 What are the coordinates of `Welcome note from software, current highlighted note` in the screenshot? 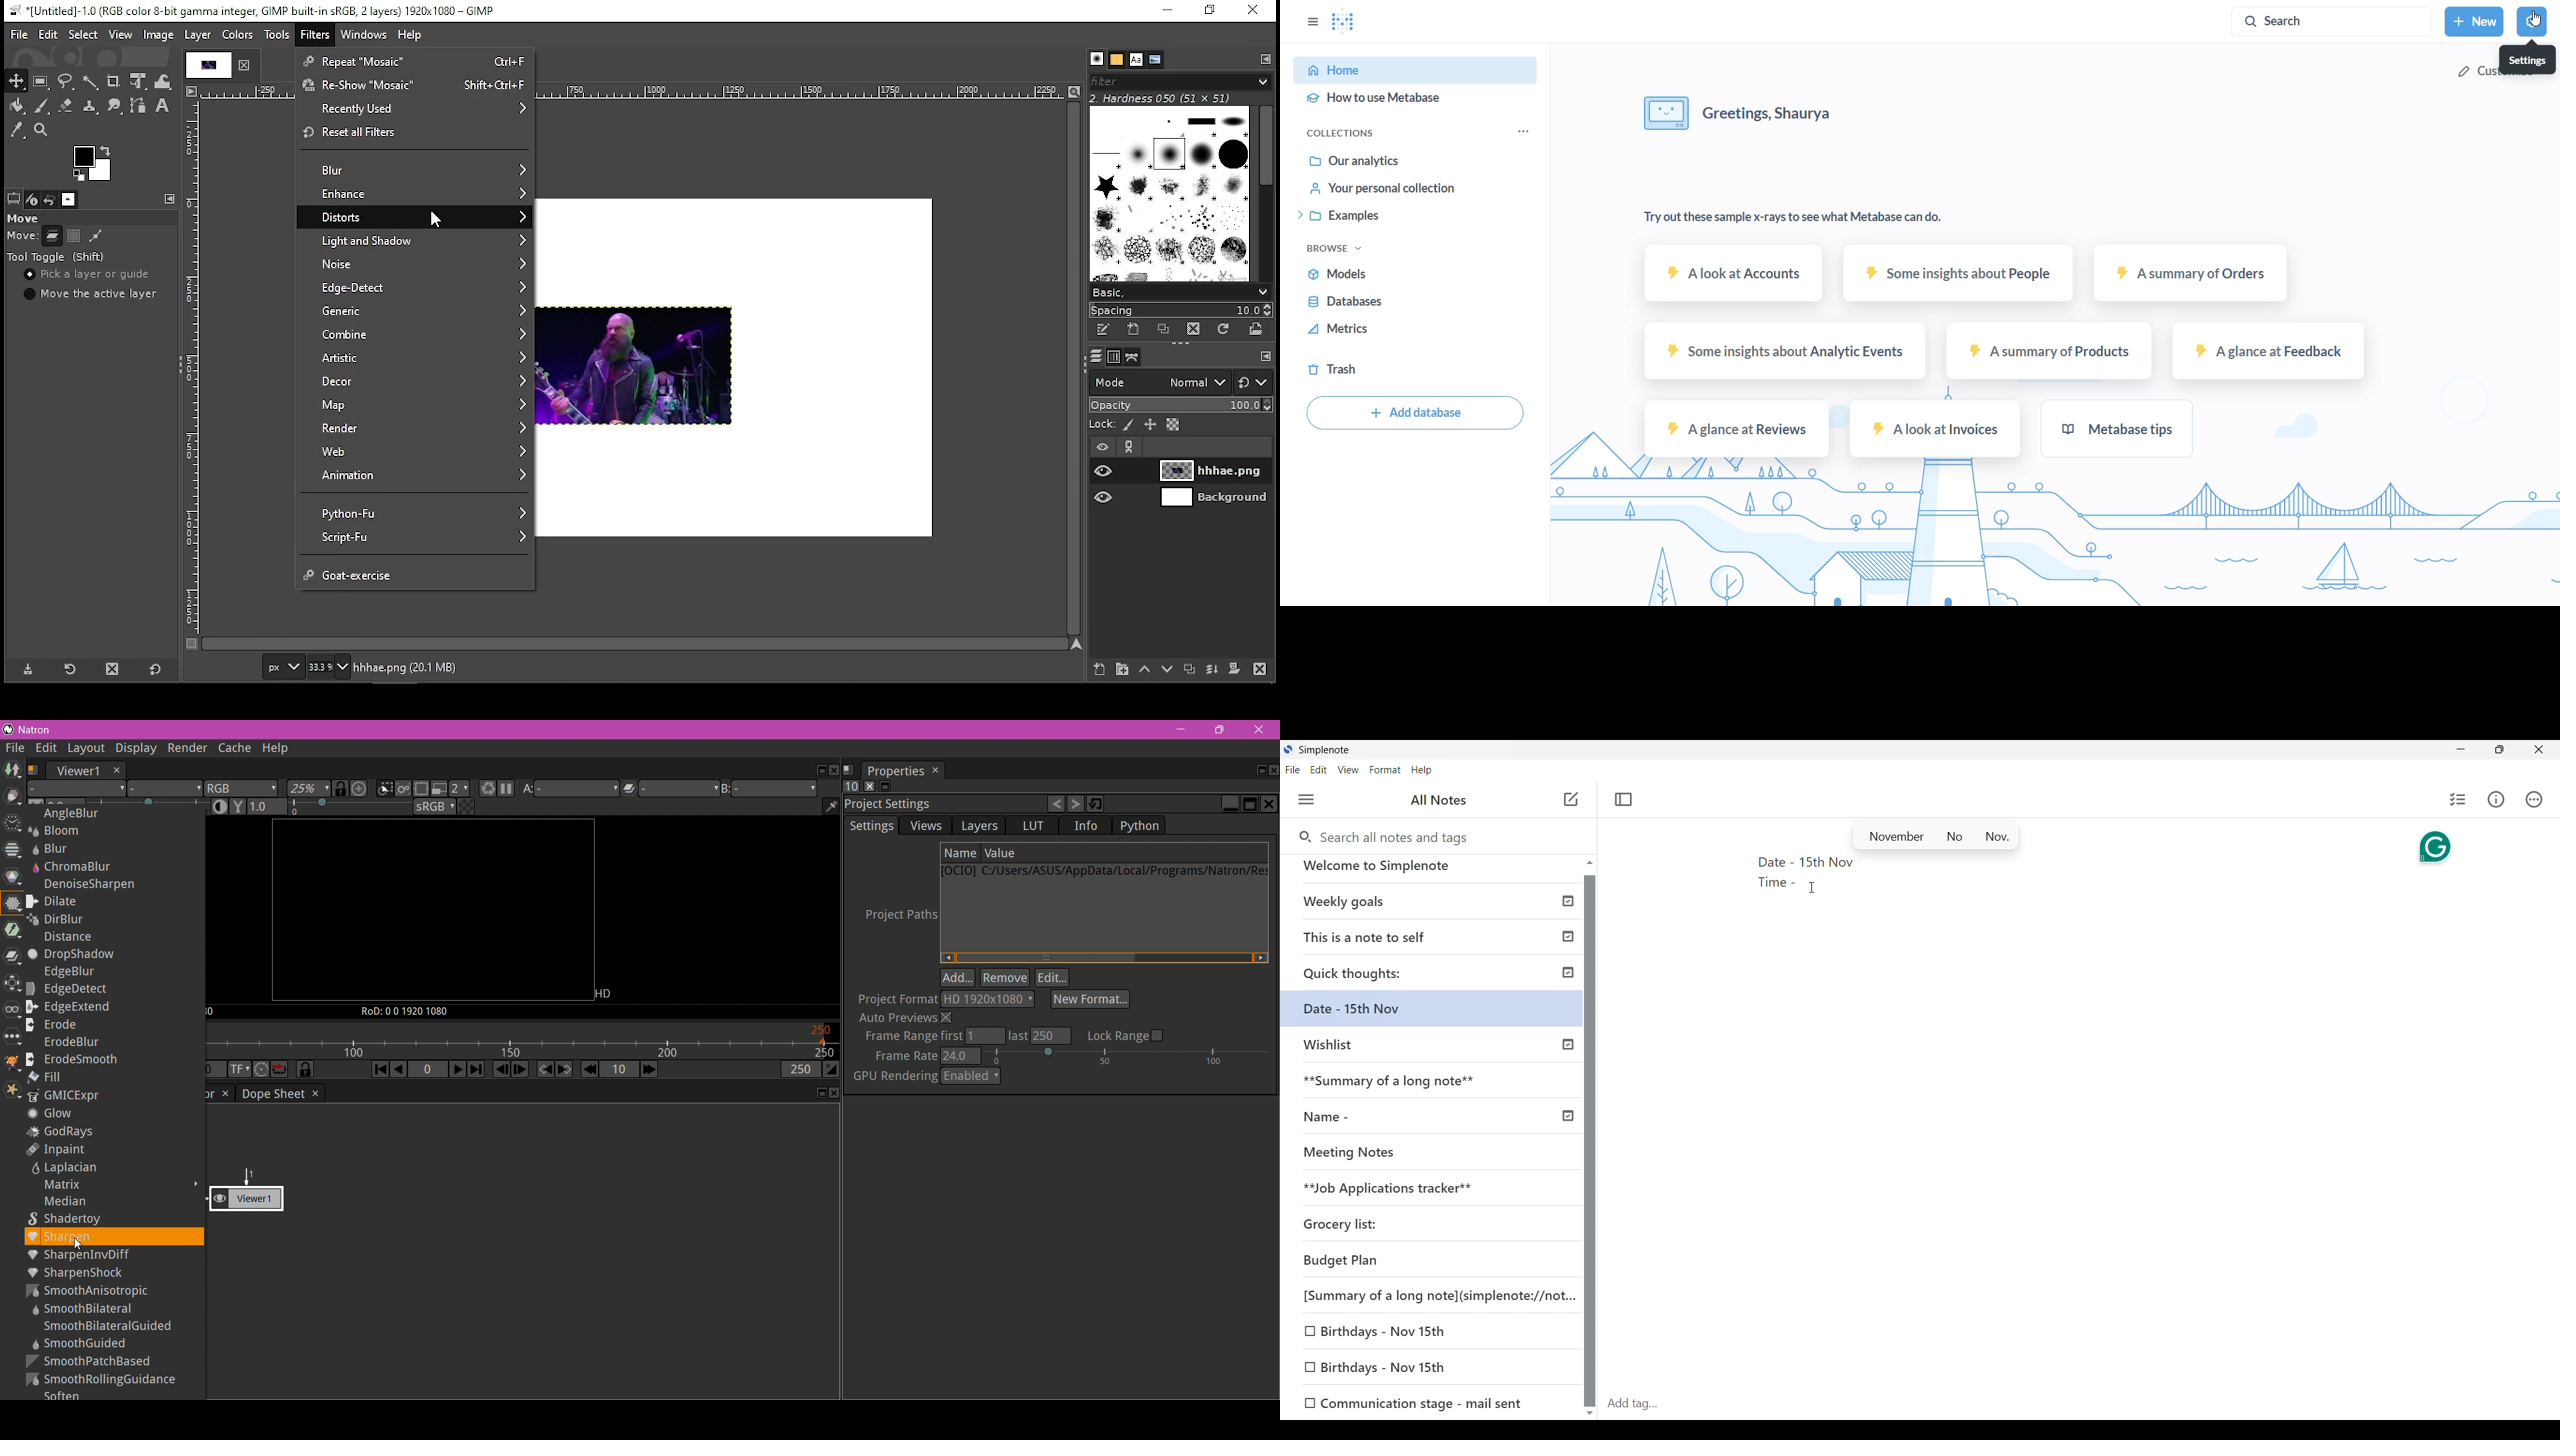 It's located at (1432, 871).